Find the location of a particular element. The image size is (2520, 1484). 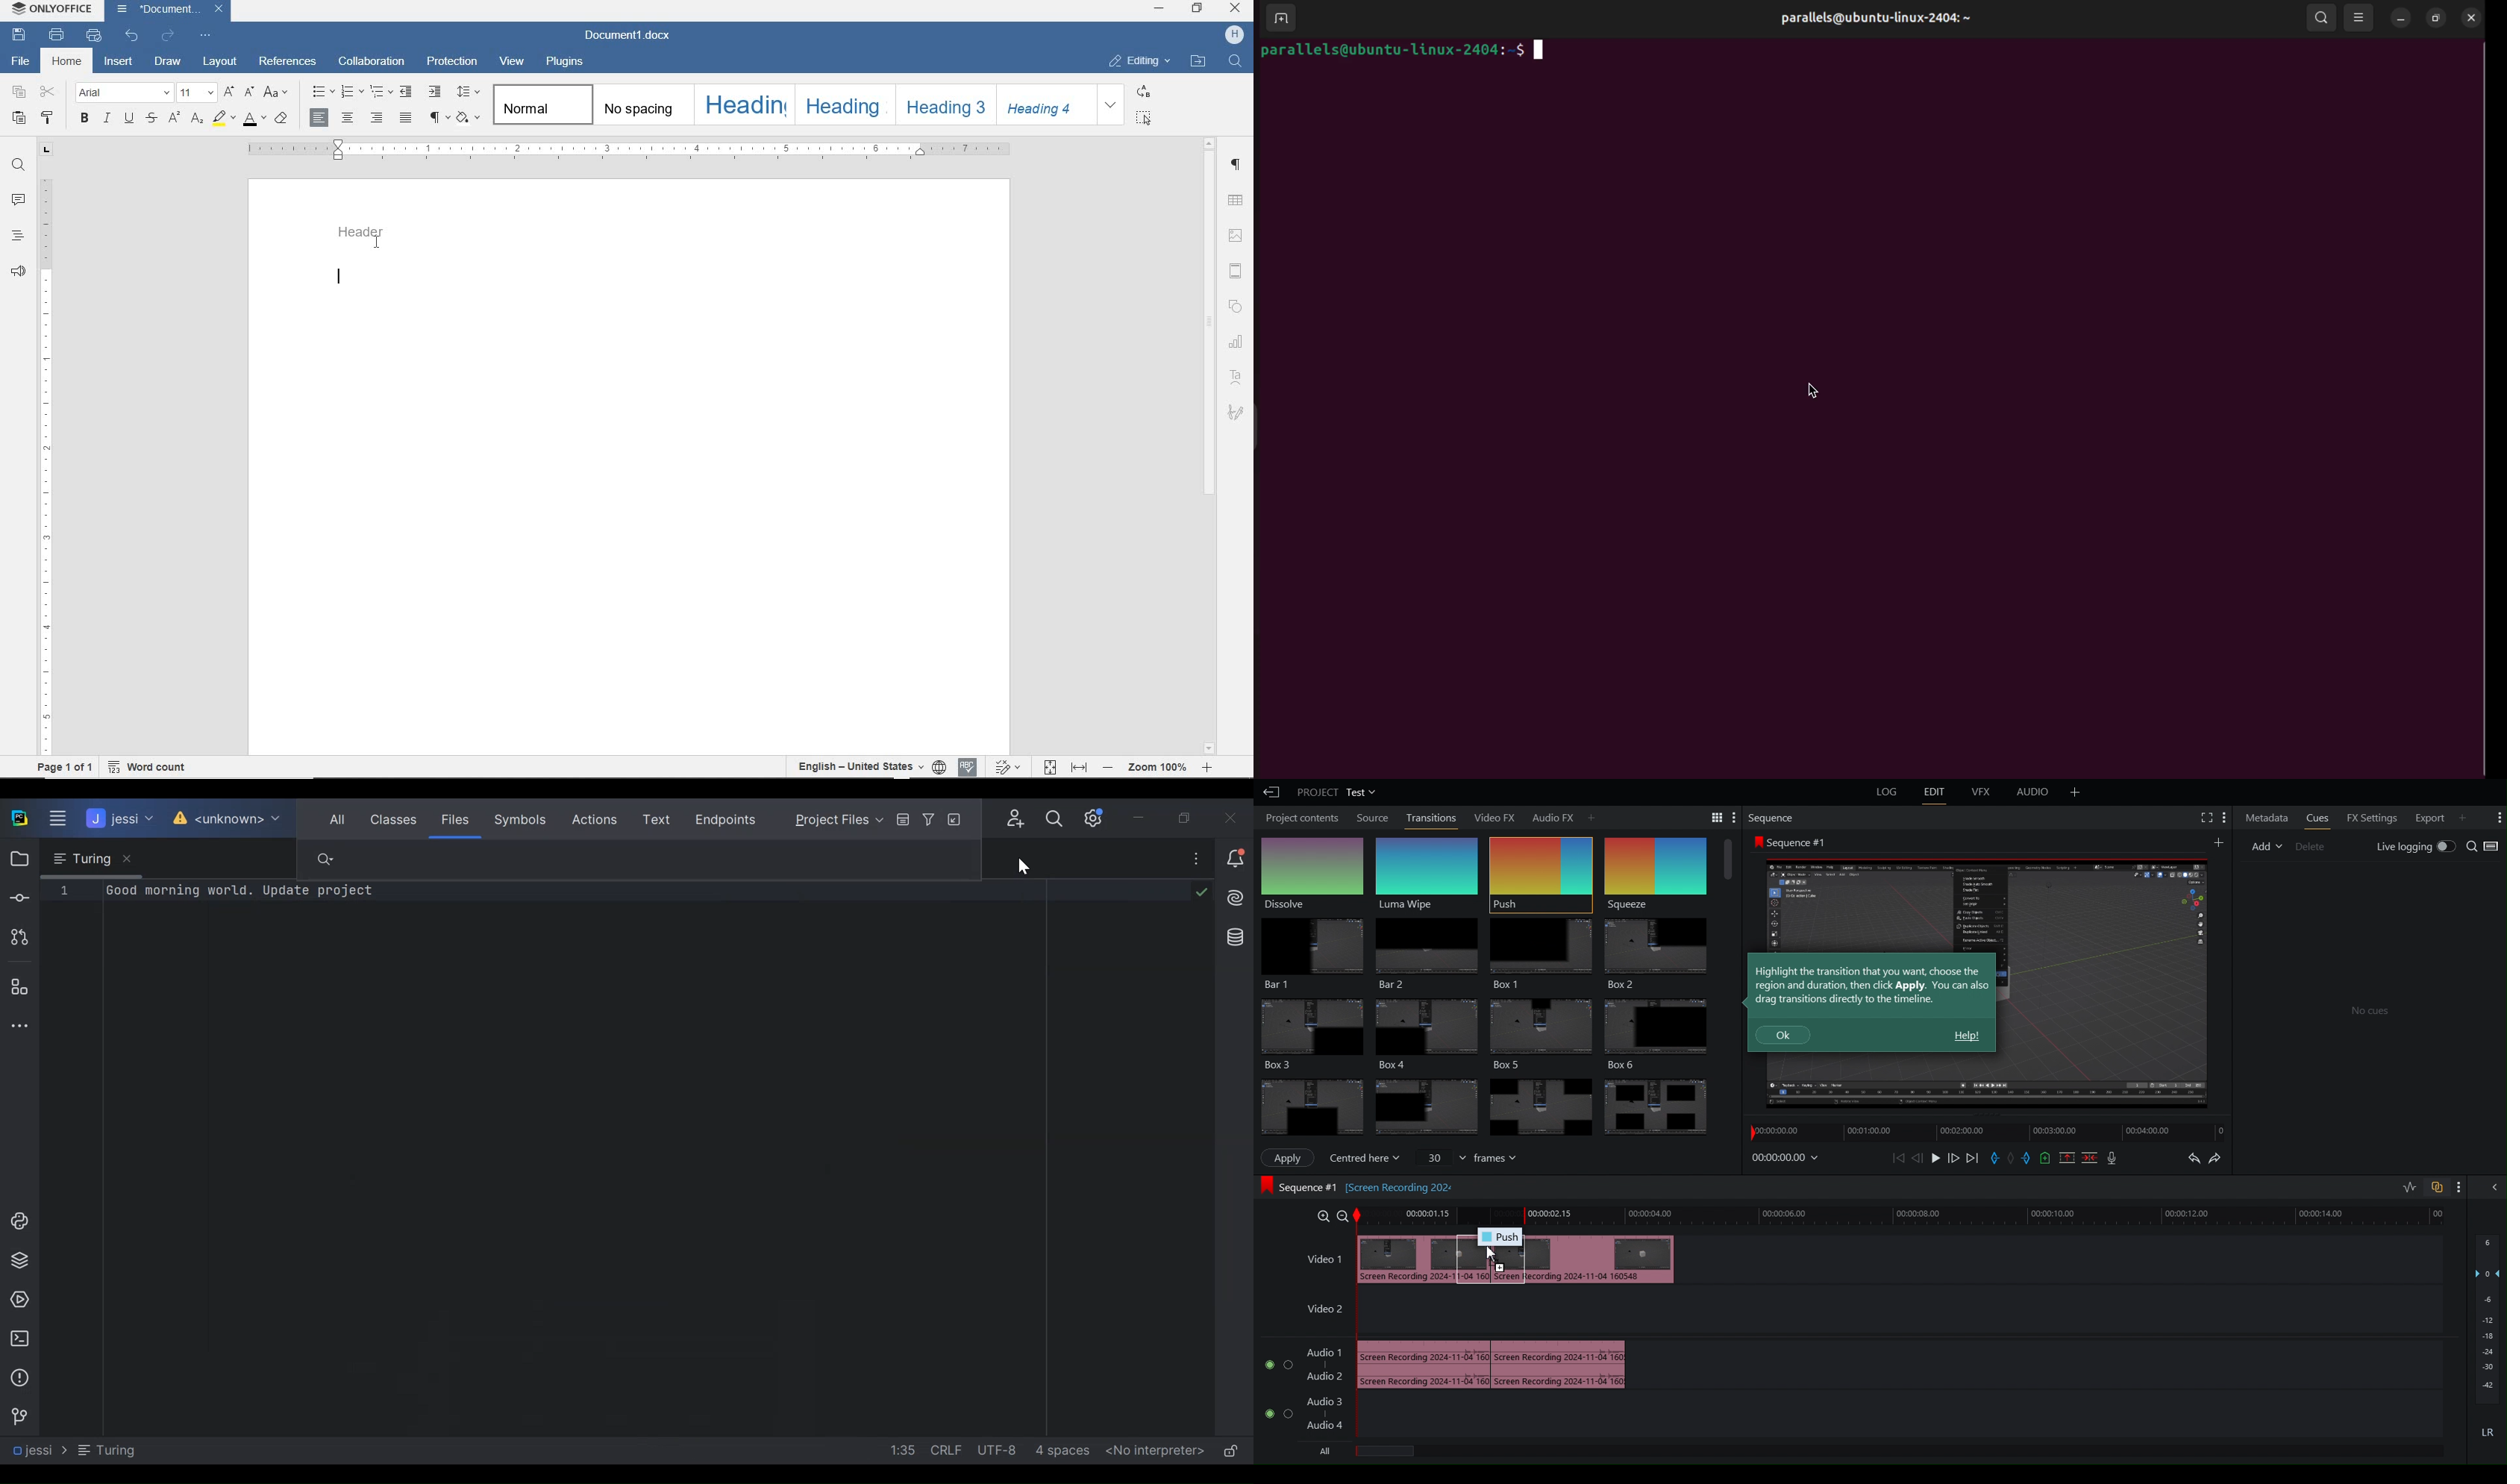

Scroll bar is located at coordinates (1728, 860).